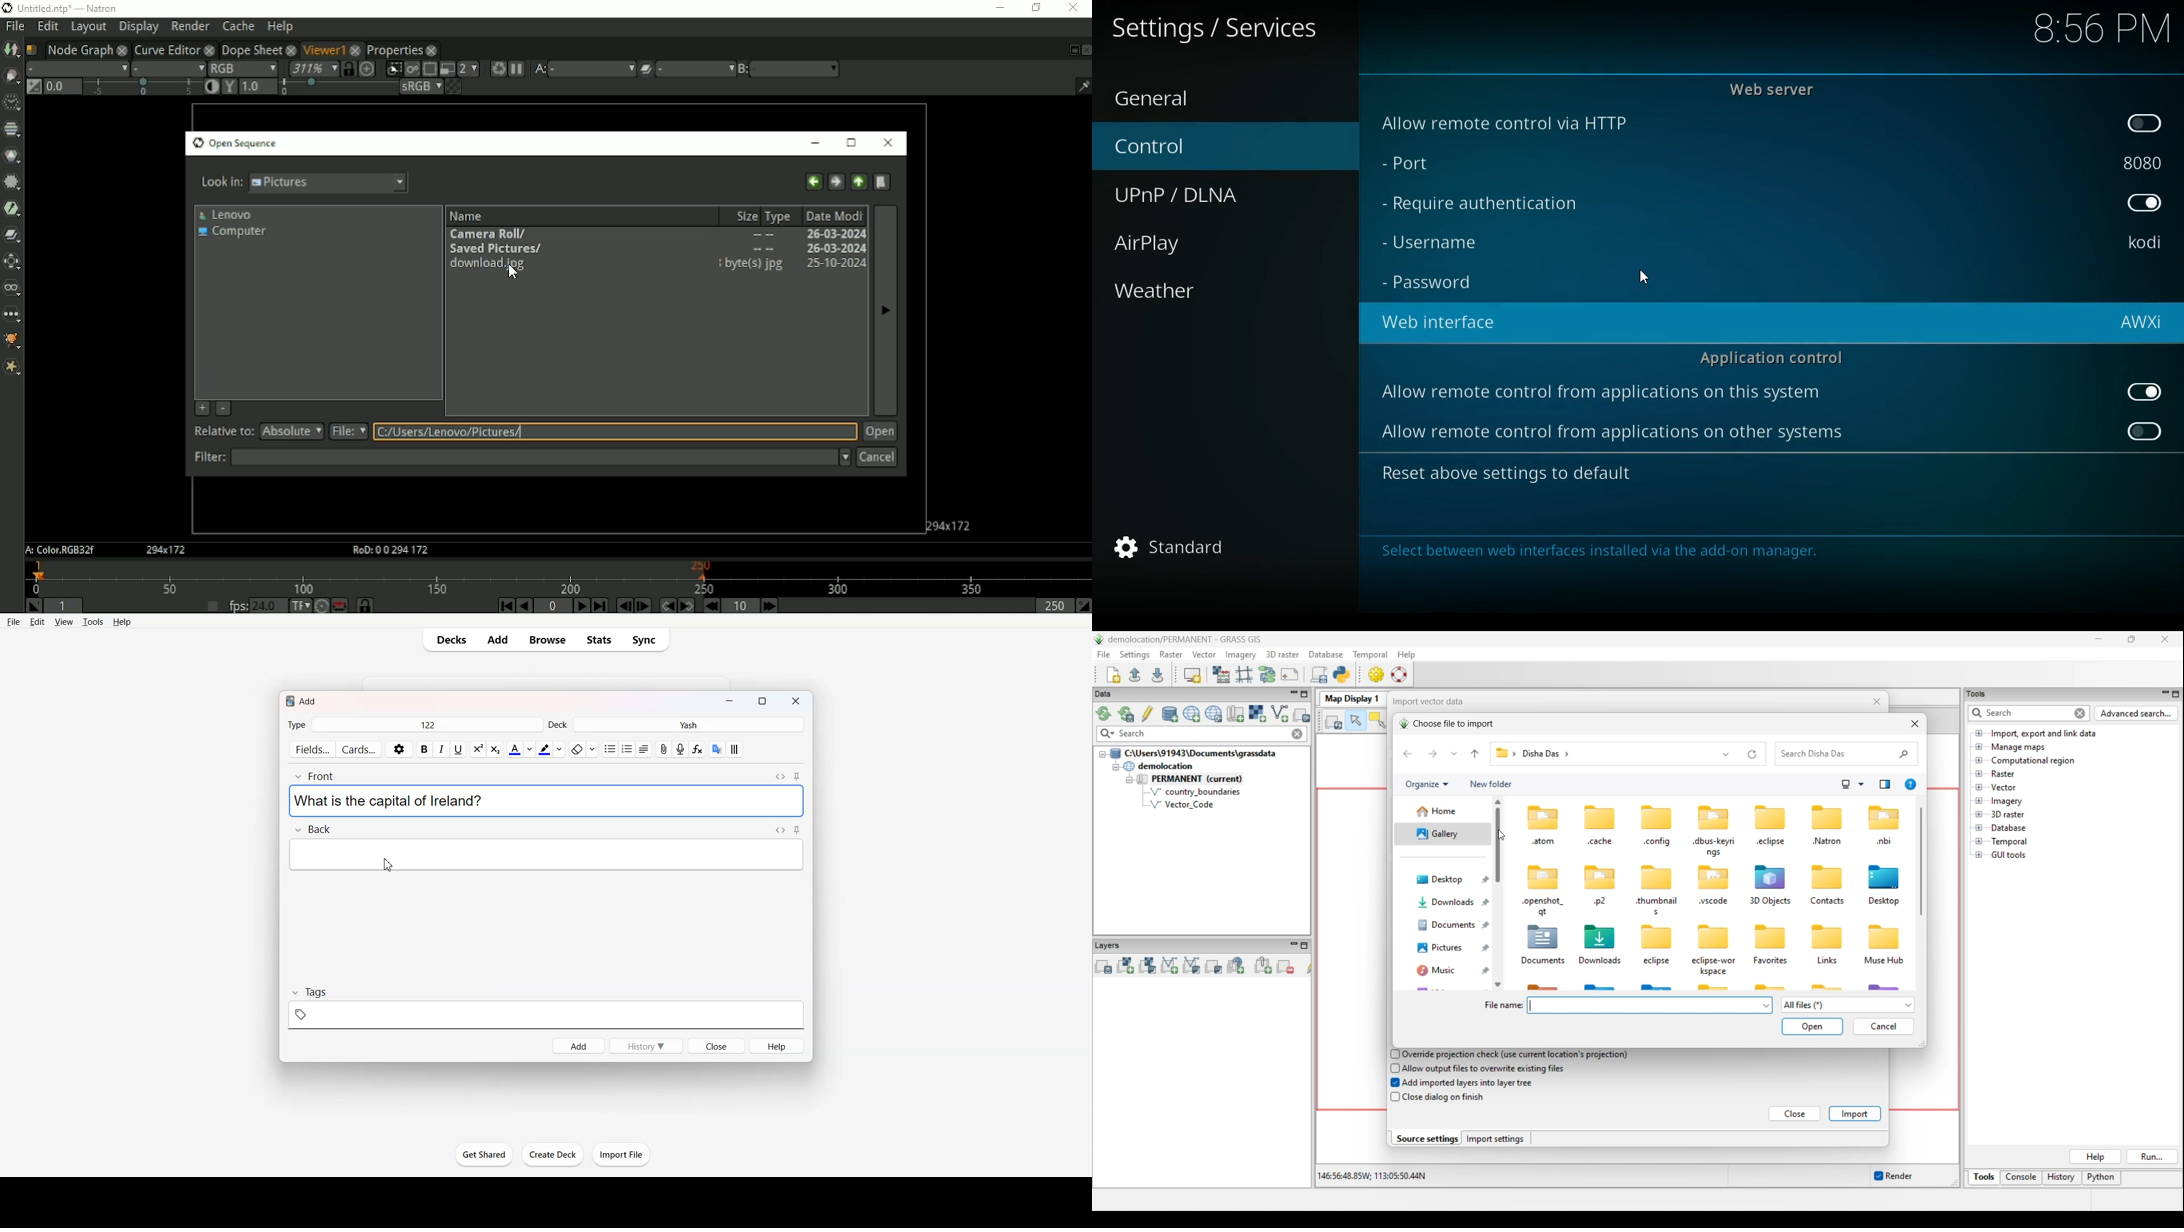 The image size is (2184, 1232). What do you see at coordinates (520, 749) in the screenshot?
I see `Text Color` at bounding box center [520, 749].